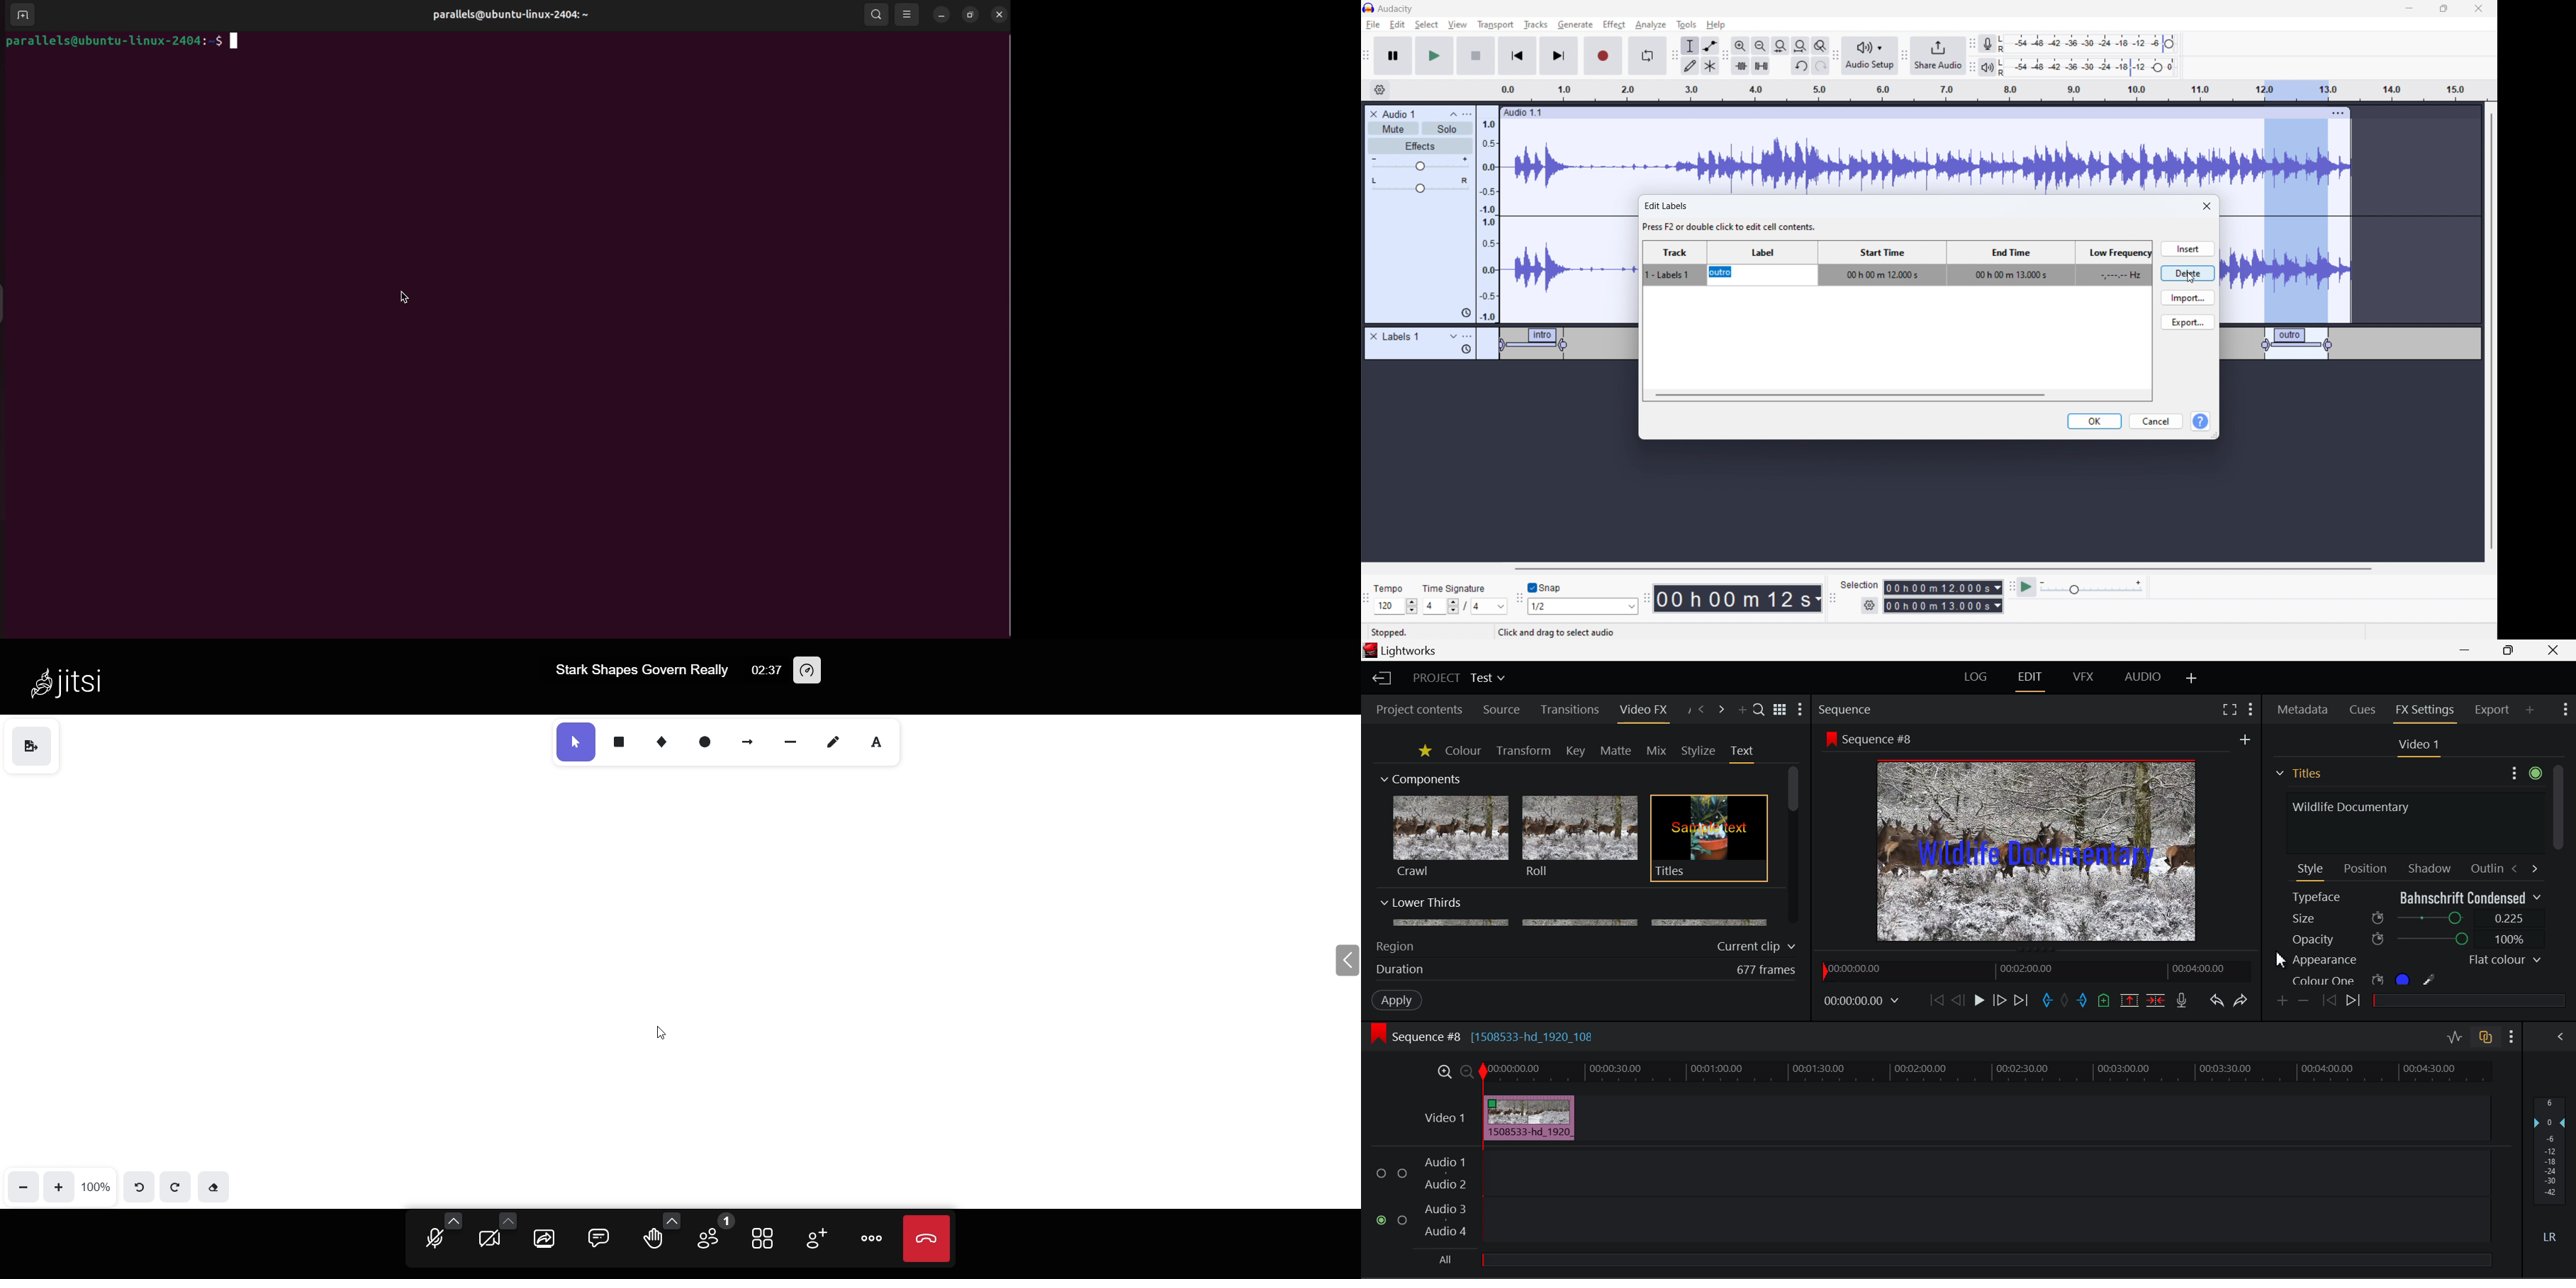  Describe the element at coordinates (1881, 263) in the screenshot. I see `start time` at that location.